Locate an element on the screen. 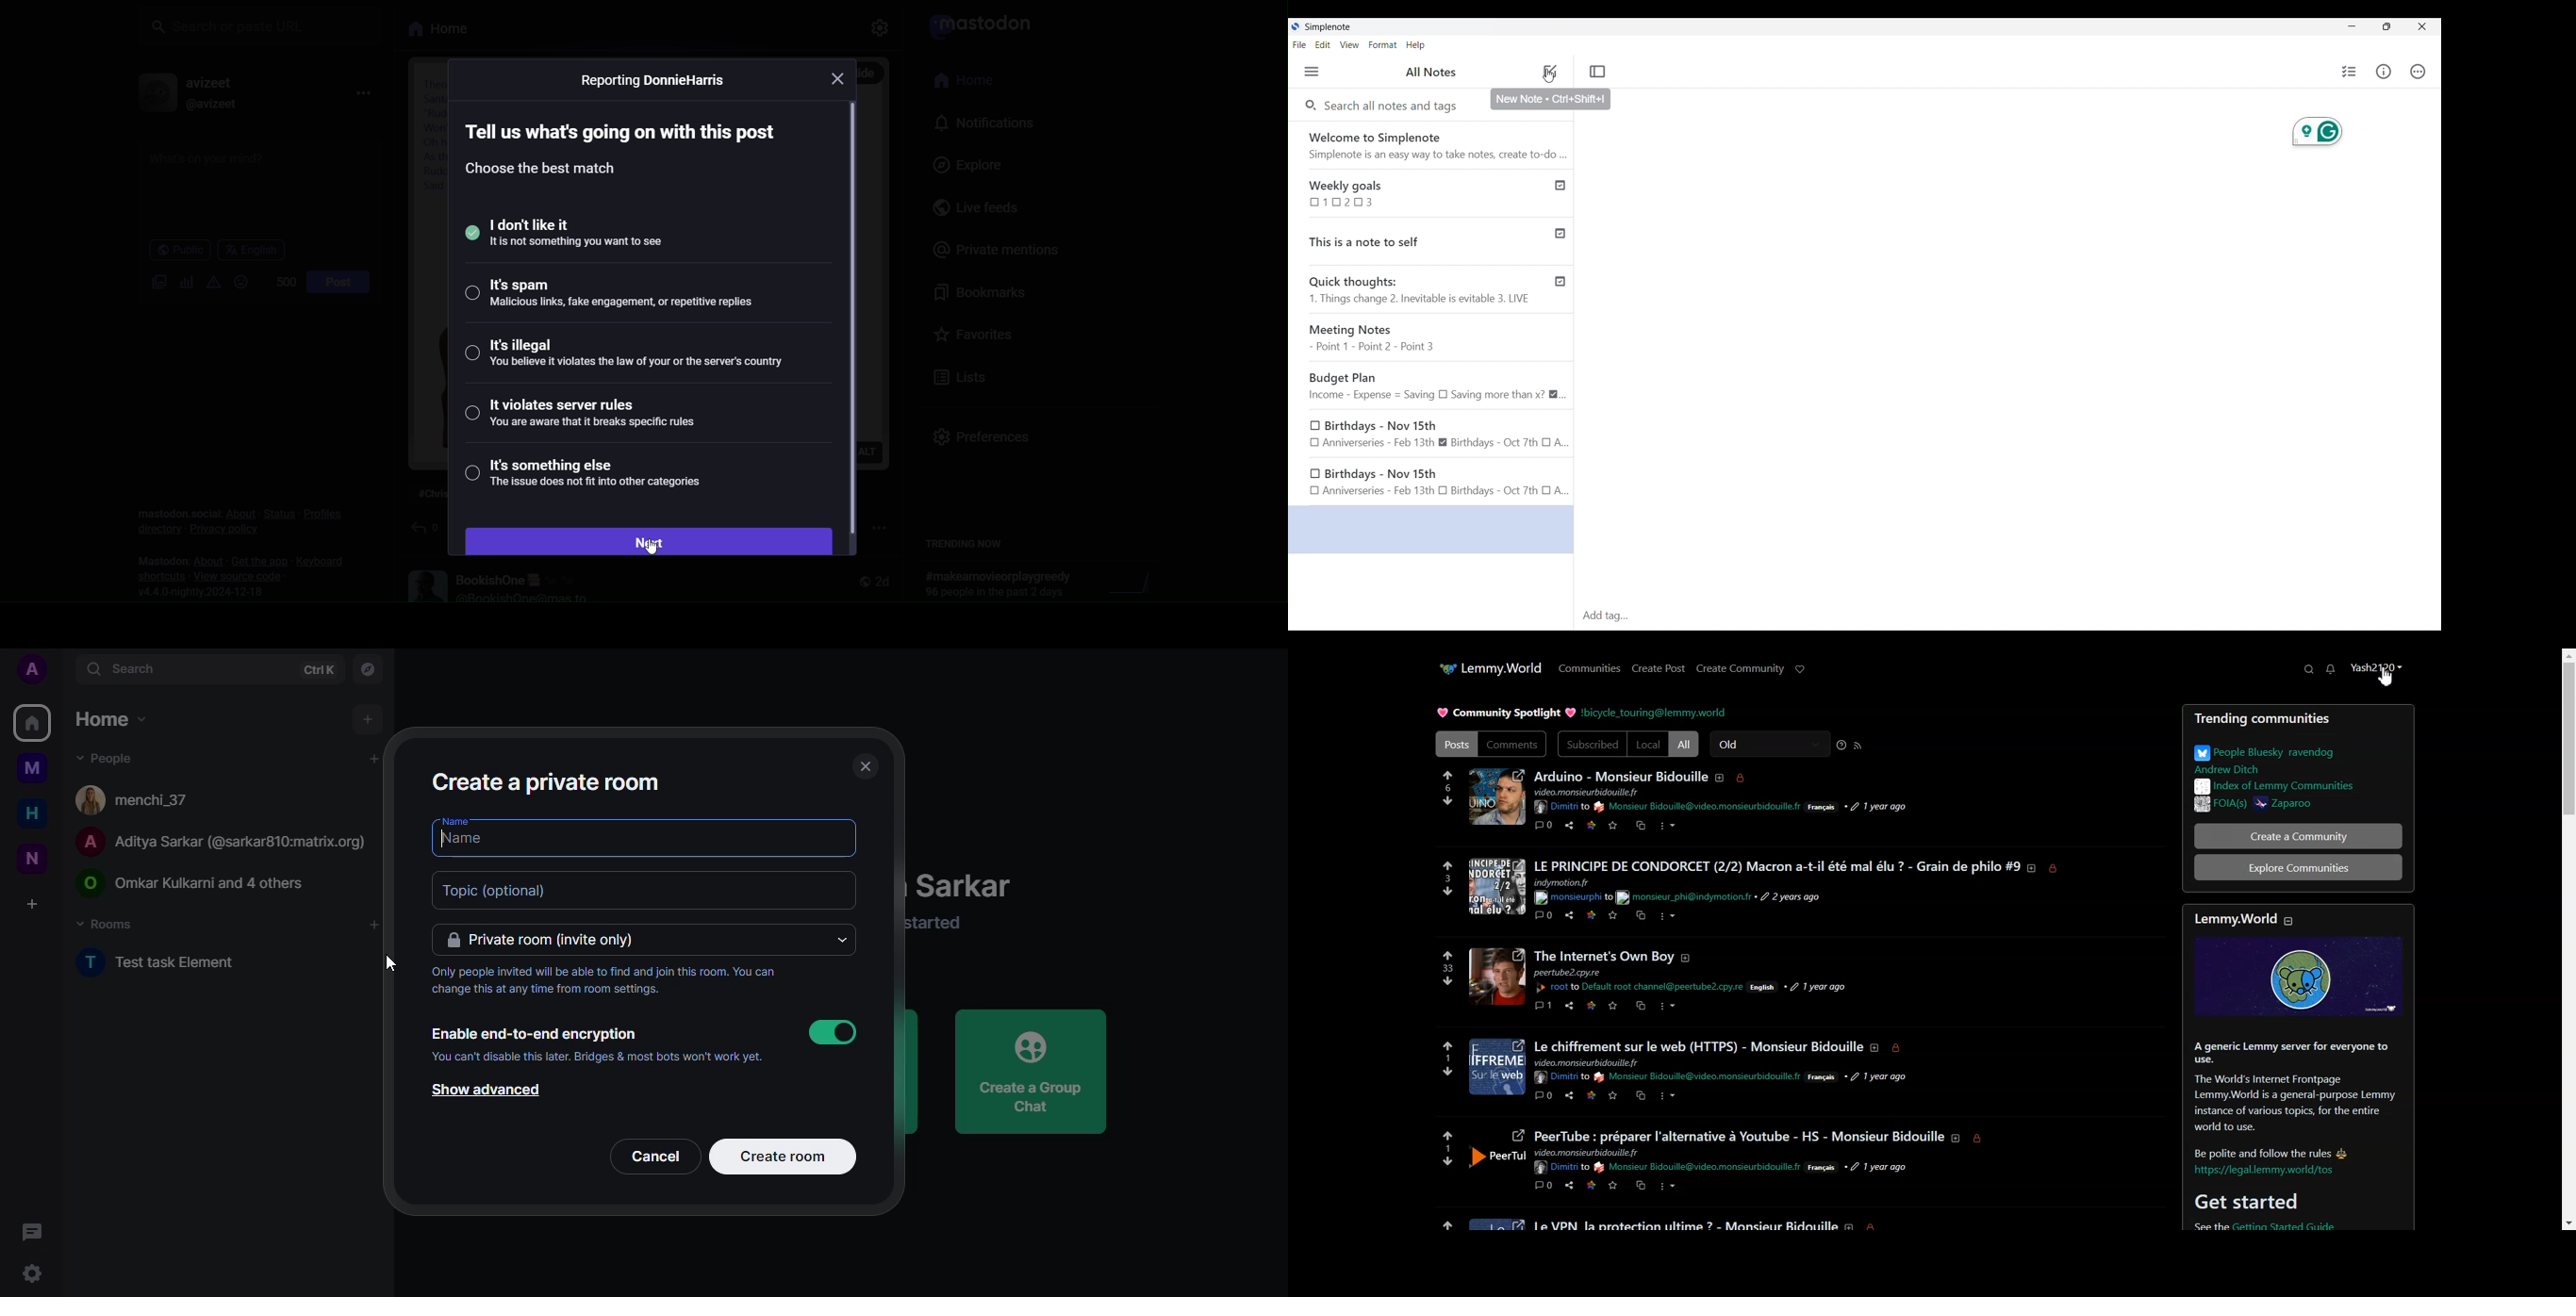 This screenshot has width=2576, height=1316. add is located at coordinates (374, 926).